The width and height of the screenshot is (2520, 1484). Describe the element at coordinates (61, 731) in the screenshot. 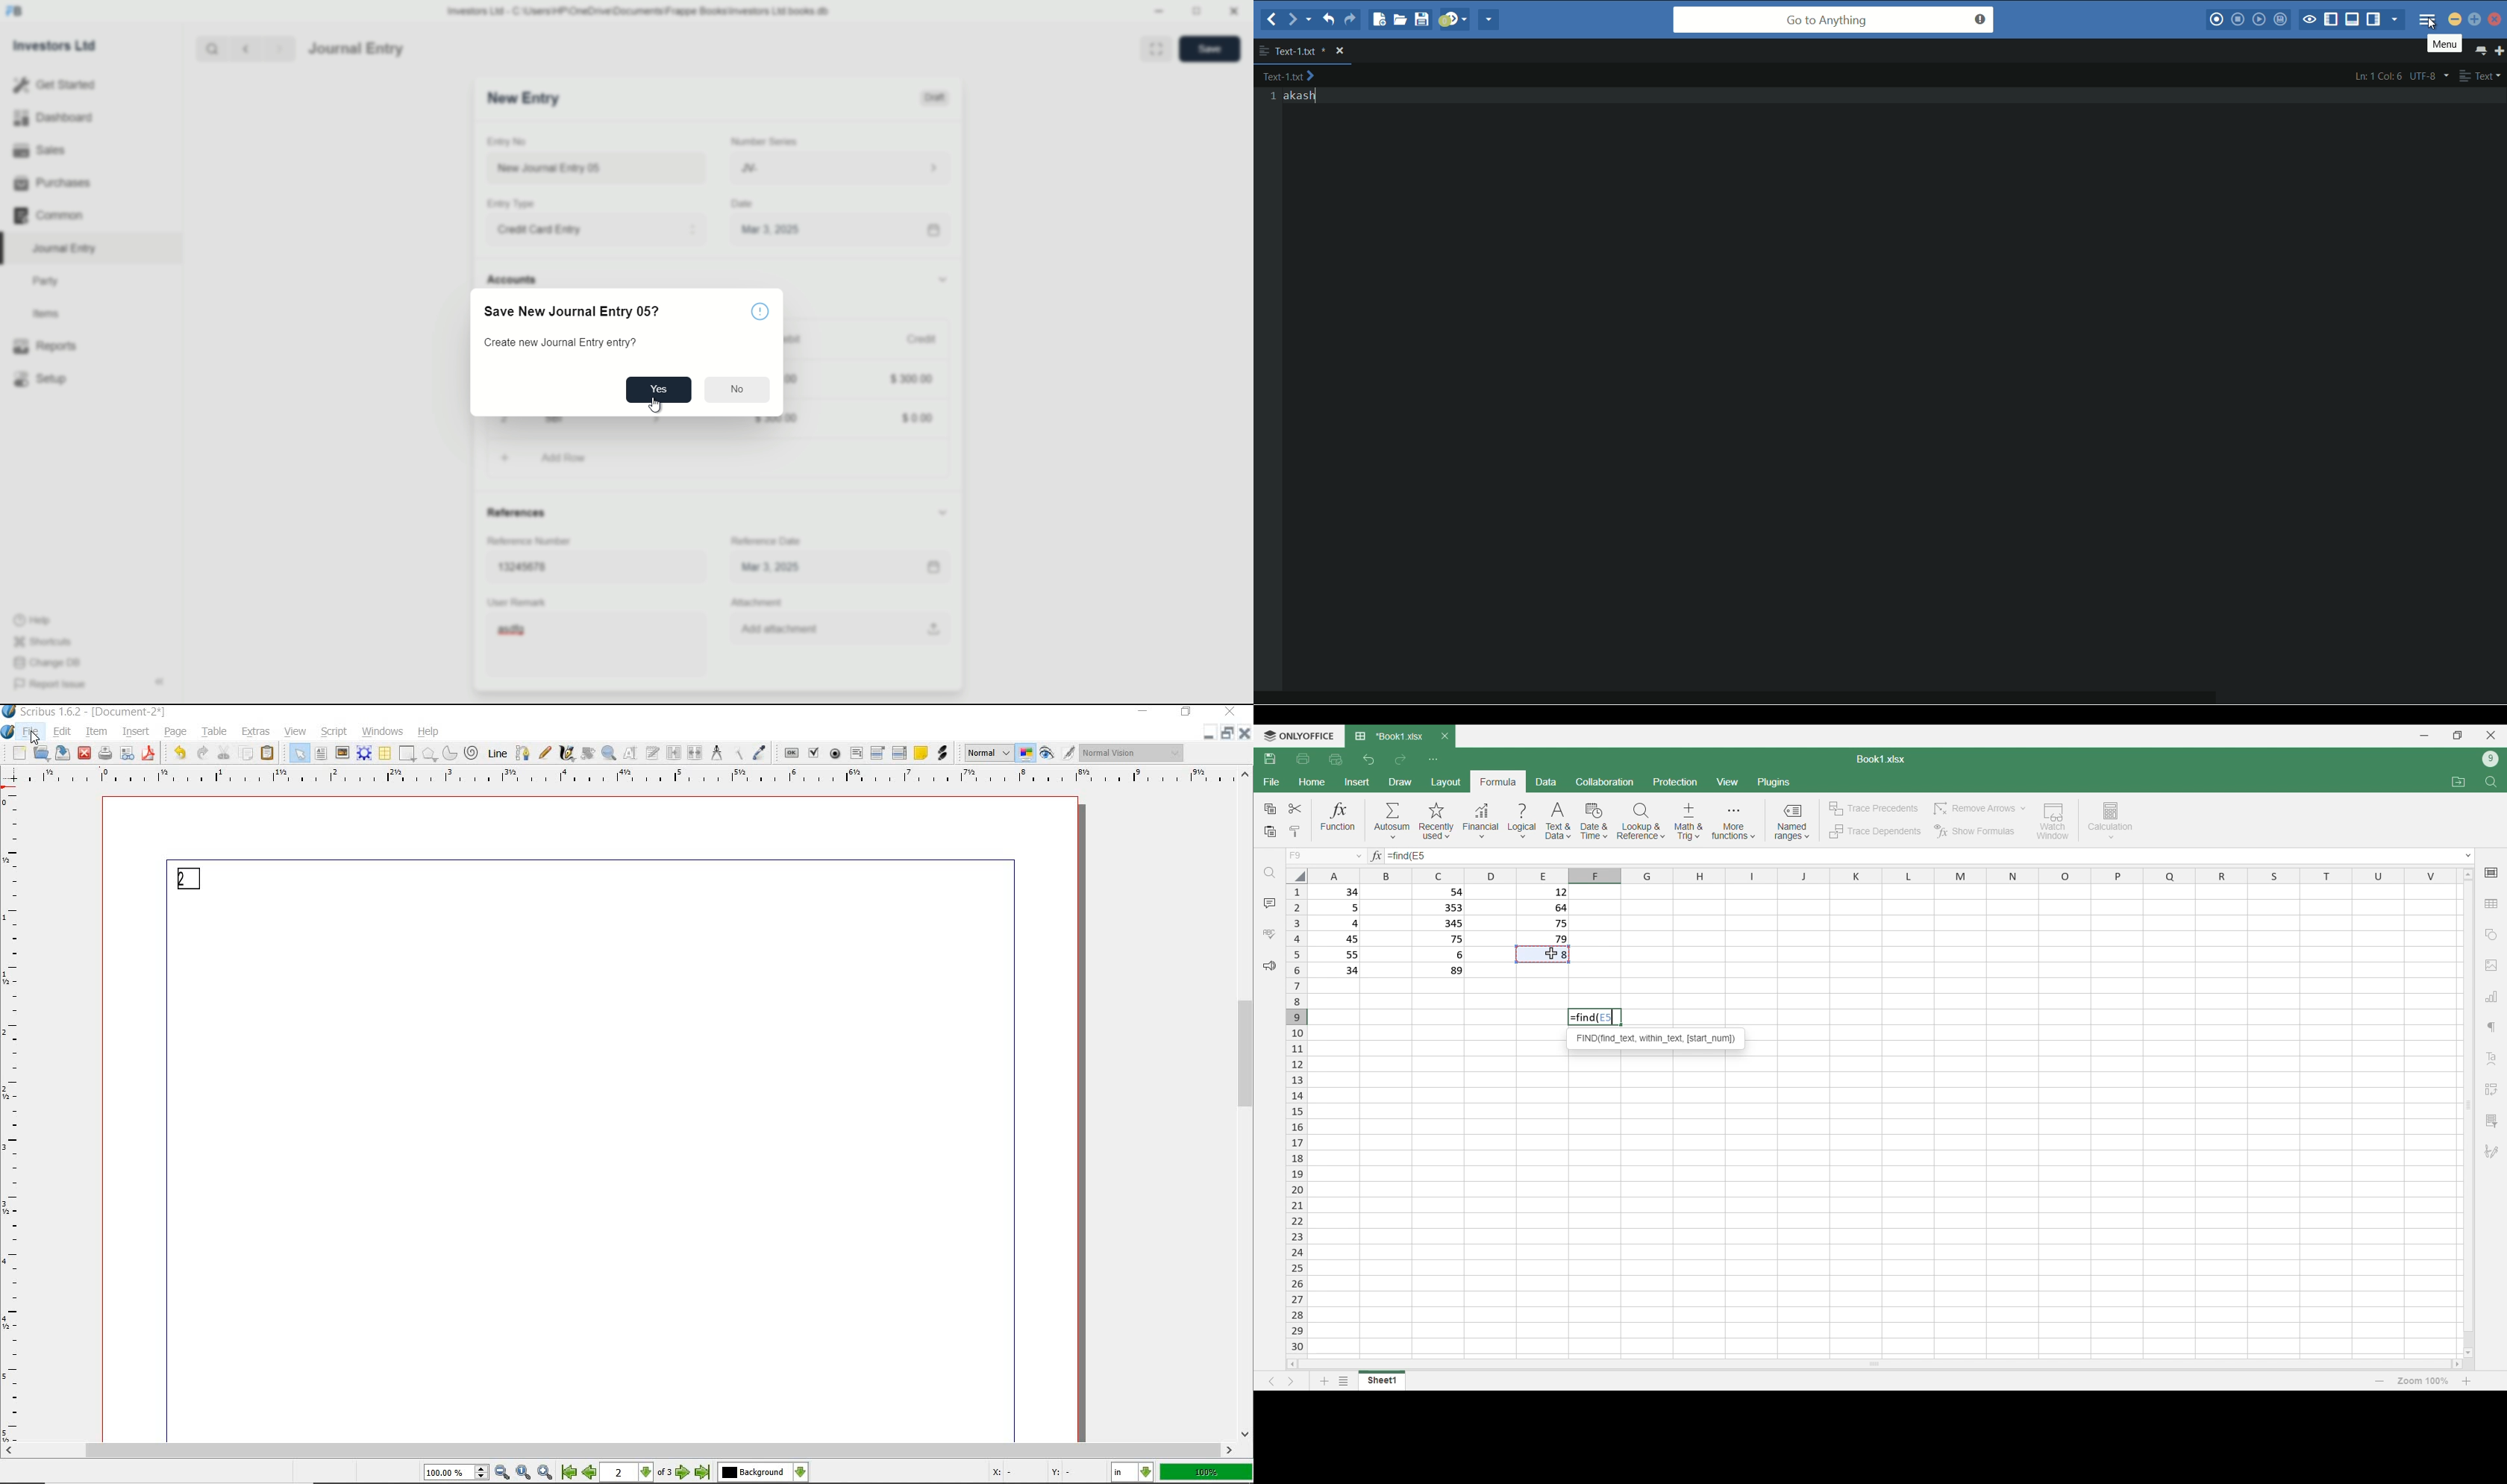

I see `edit` at that location.